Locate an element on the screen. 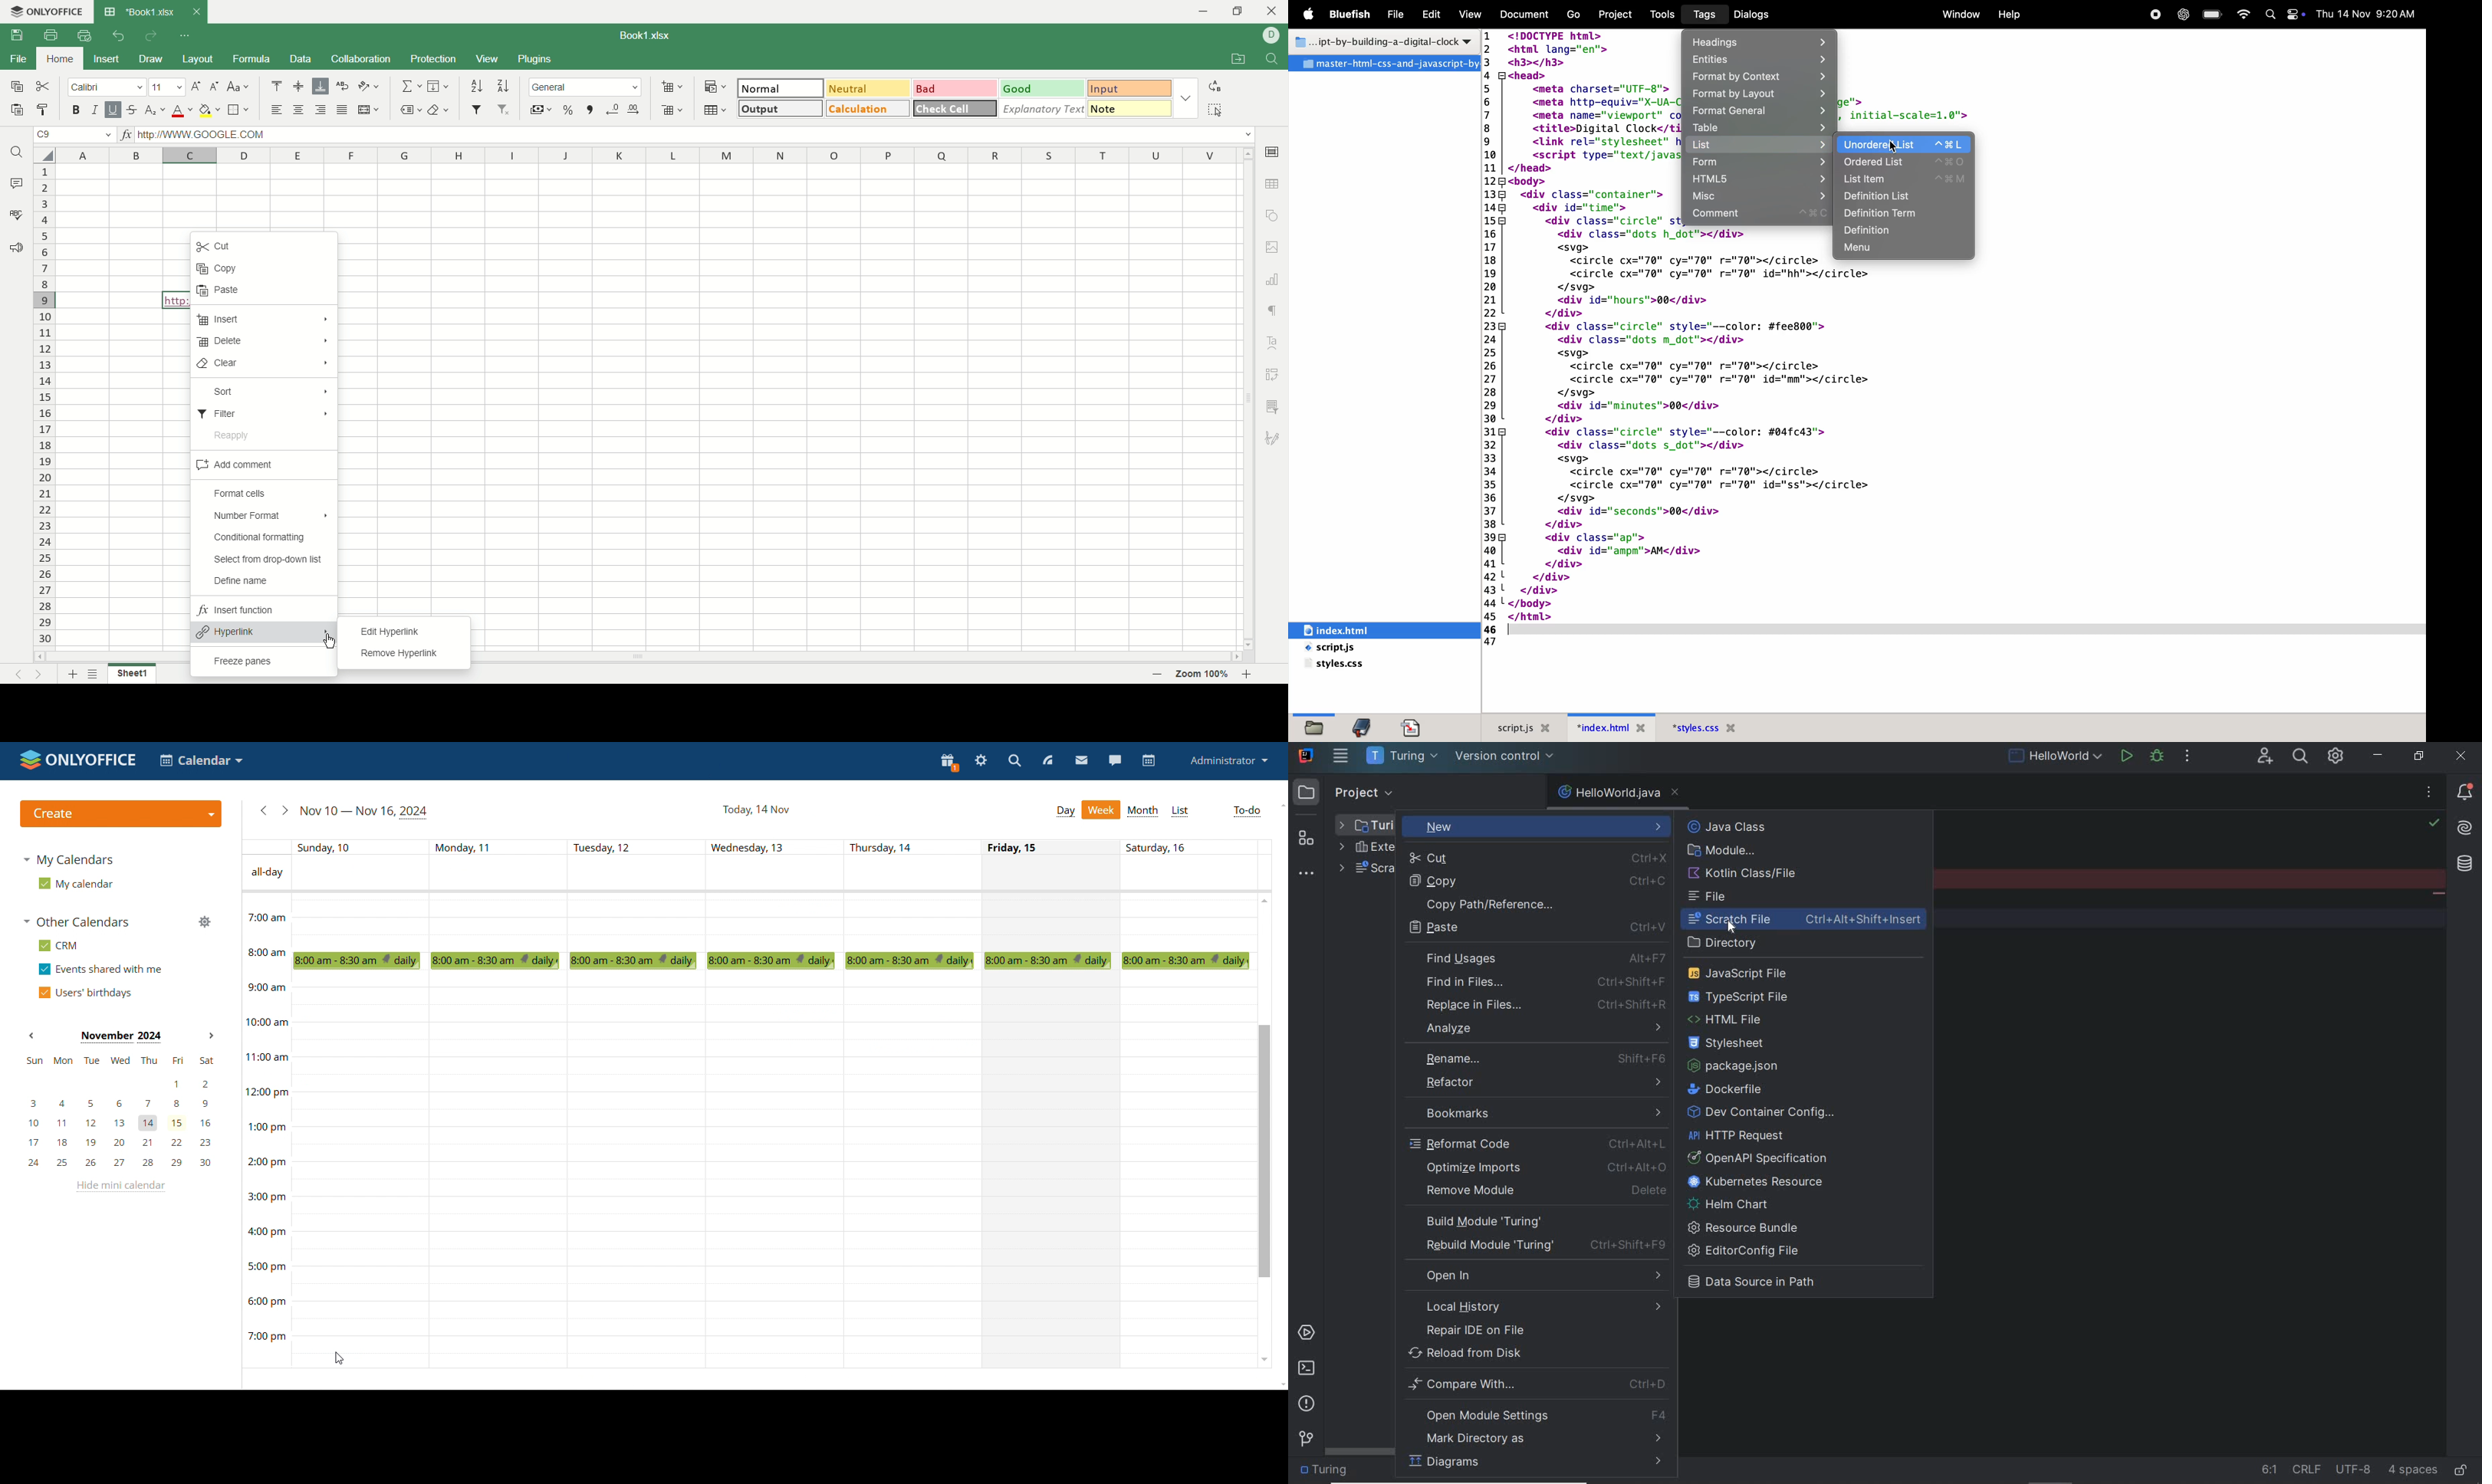 This screenshot has width=2492, height=1484. username is located at coordinates (1272, 35).